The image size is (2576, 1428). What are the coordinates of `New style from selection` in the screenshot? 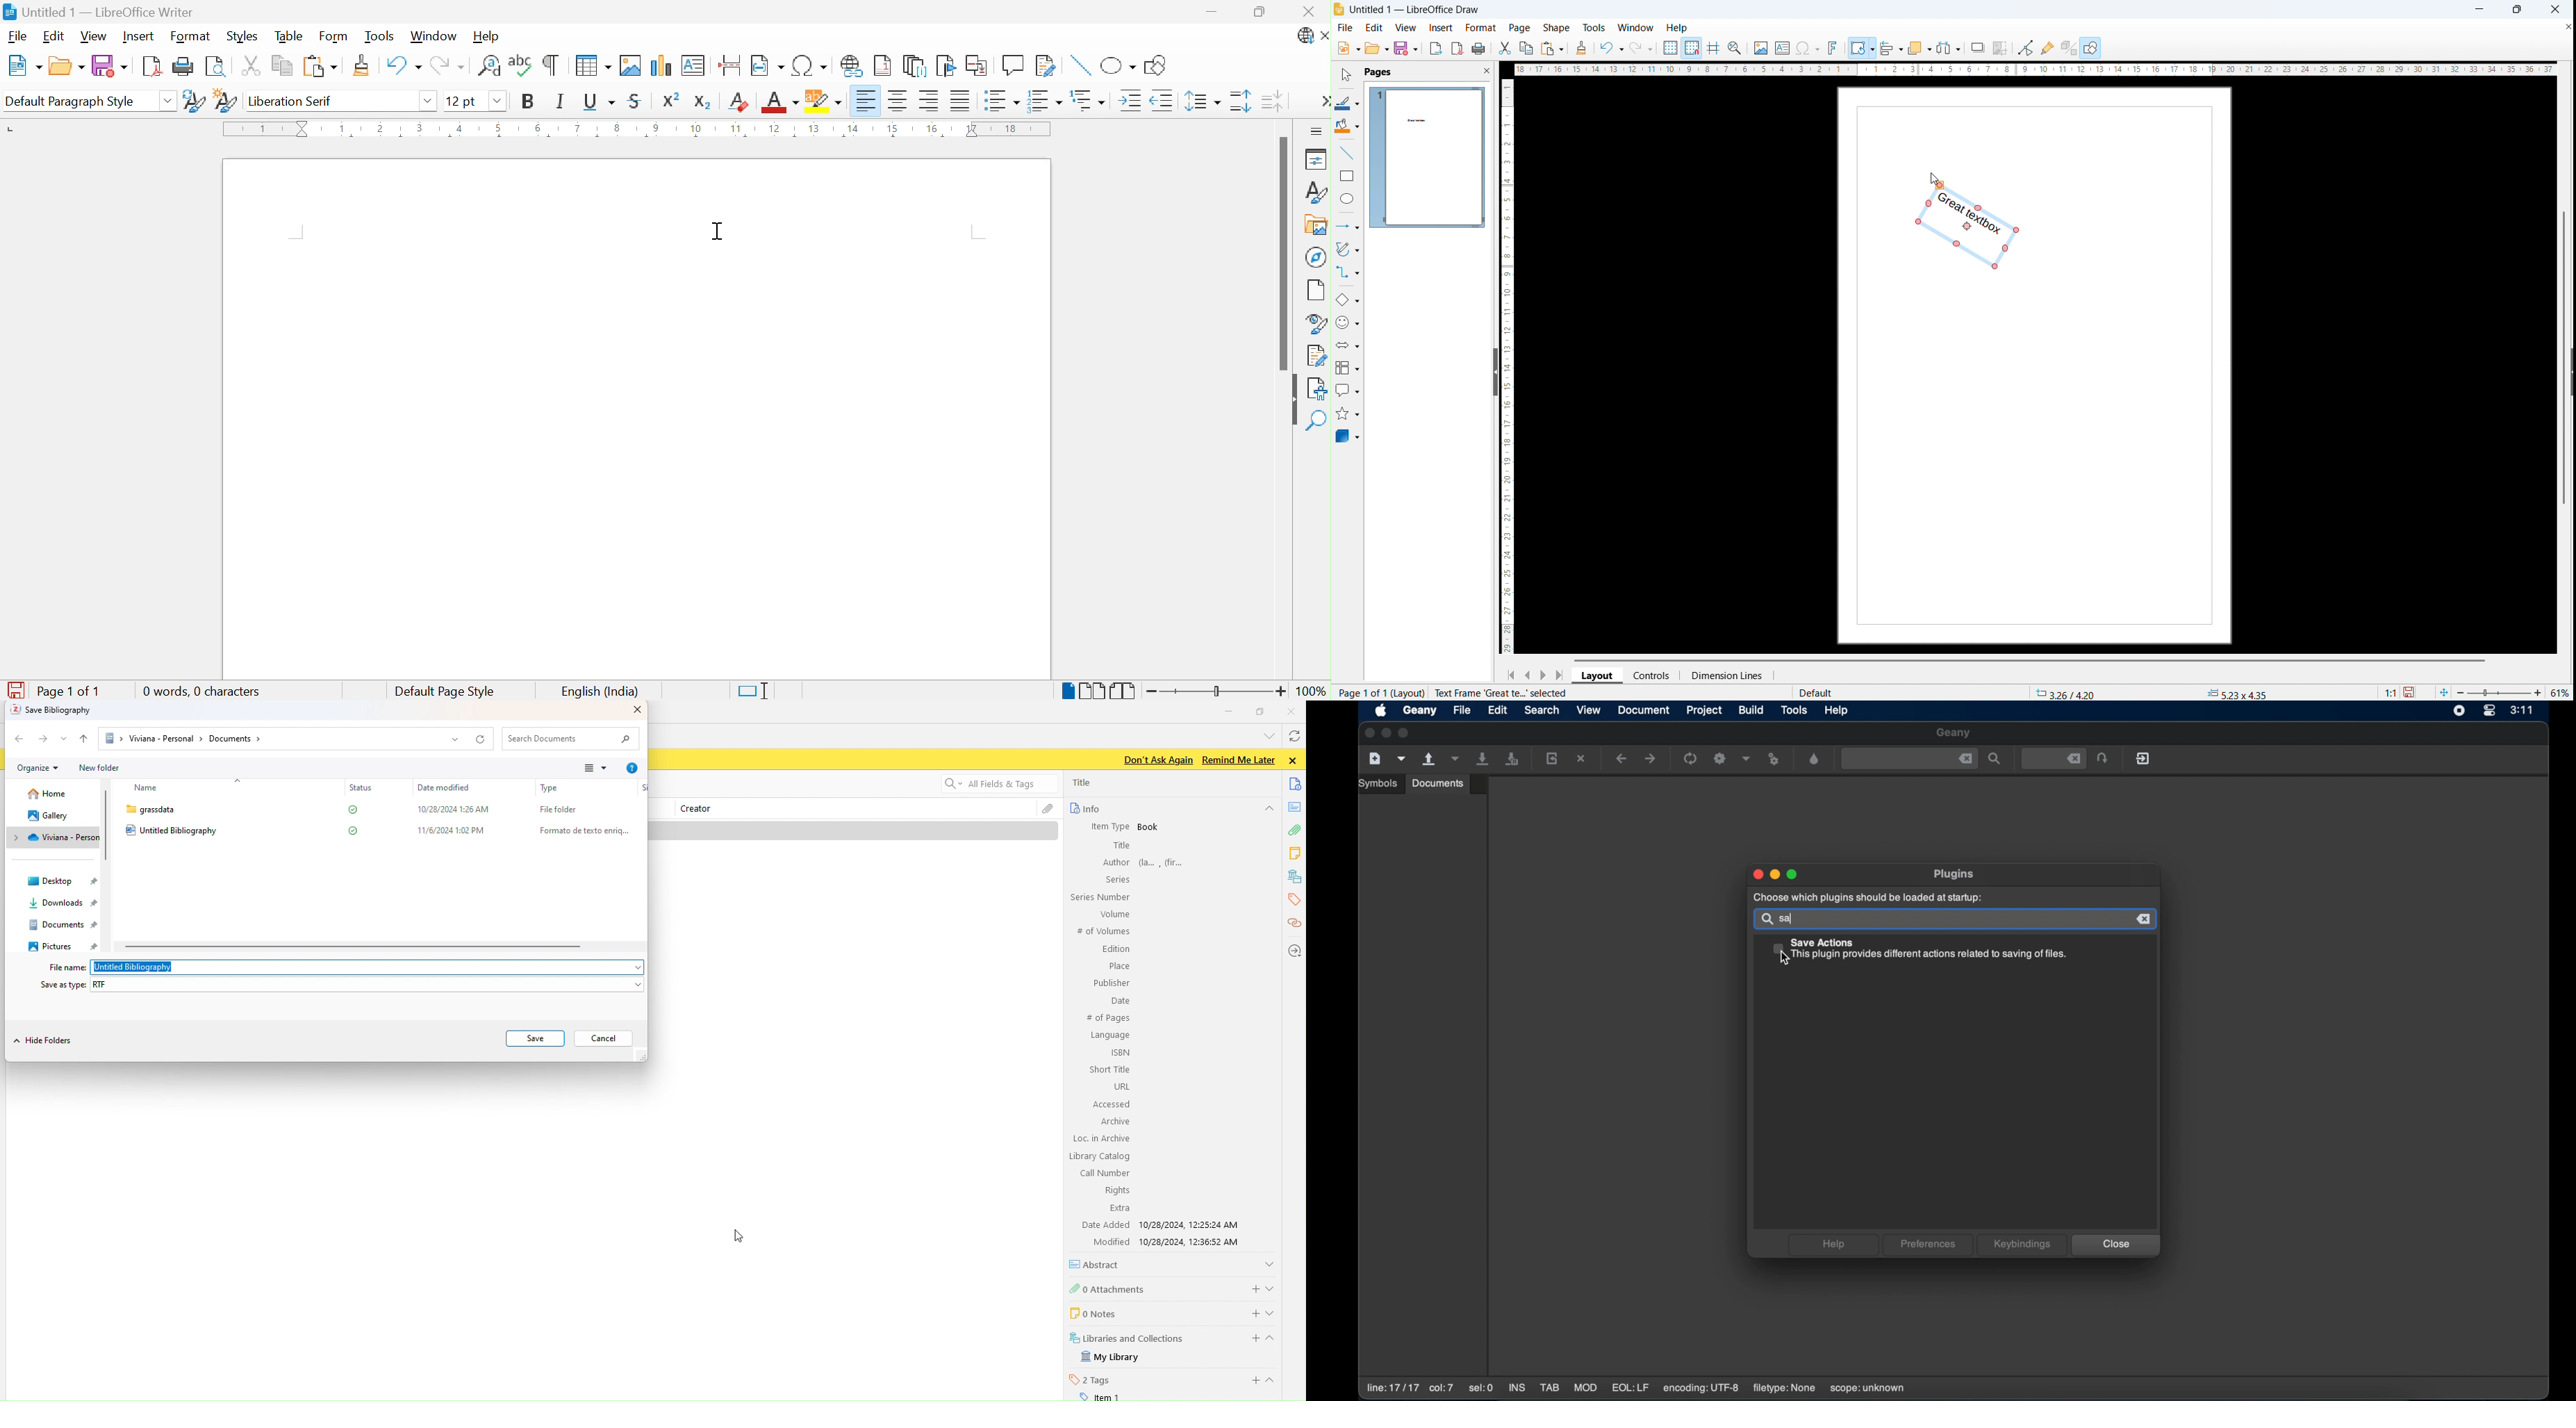 It's located at (227, 101).